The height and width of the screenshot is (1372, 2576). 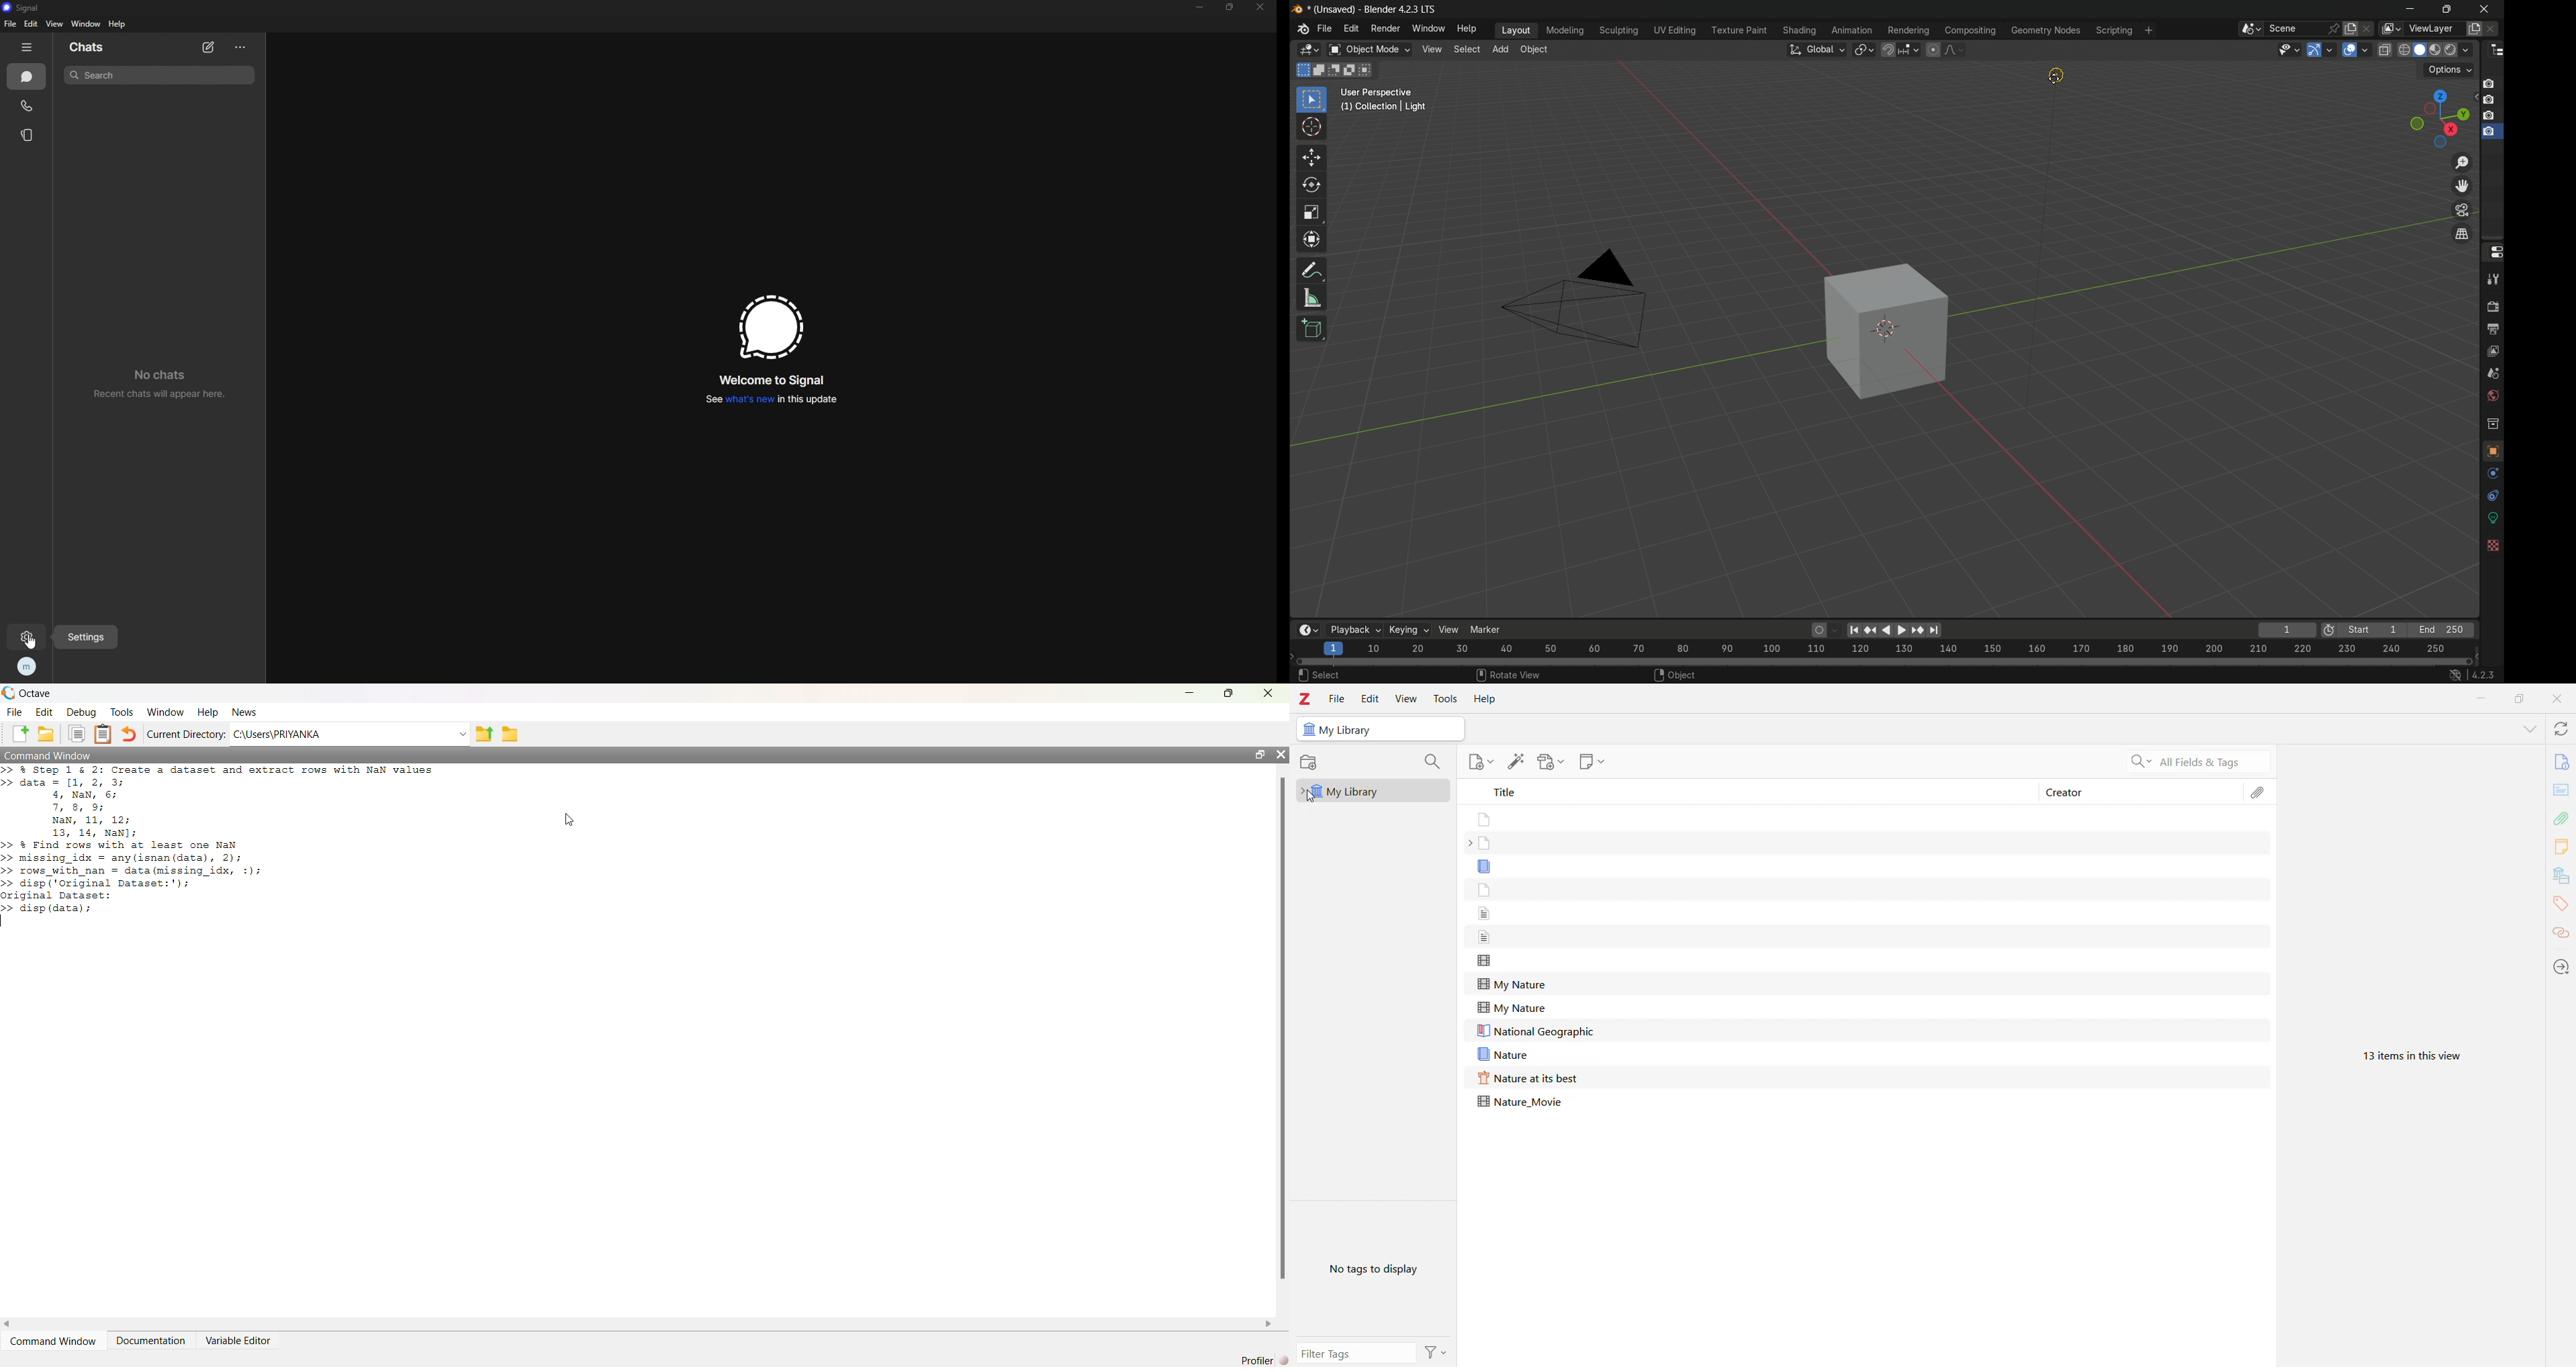 I want to click on new chat, so click(x=209, y=49).